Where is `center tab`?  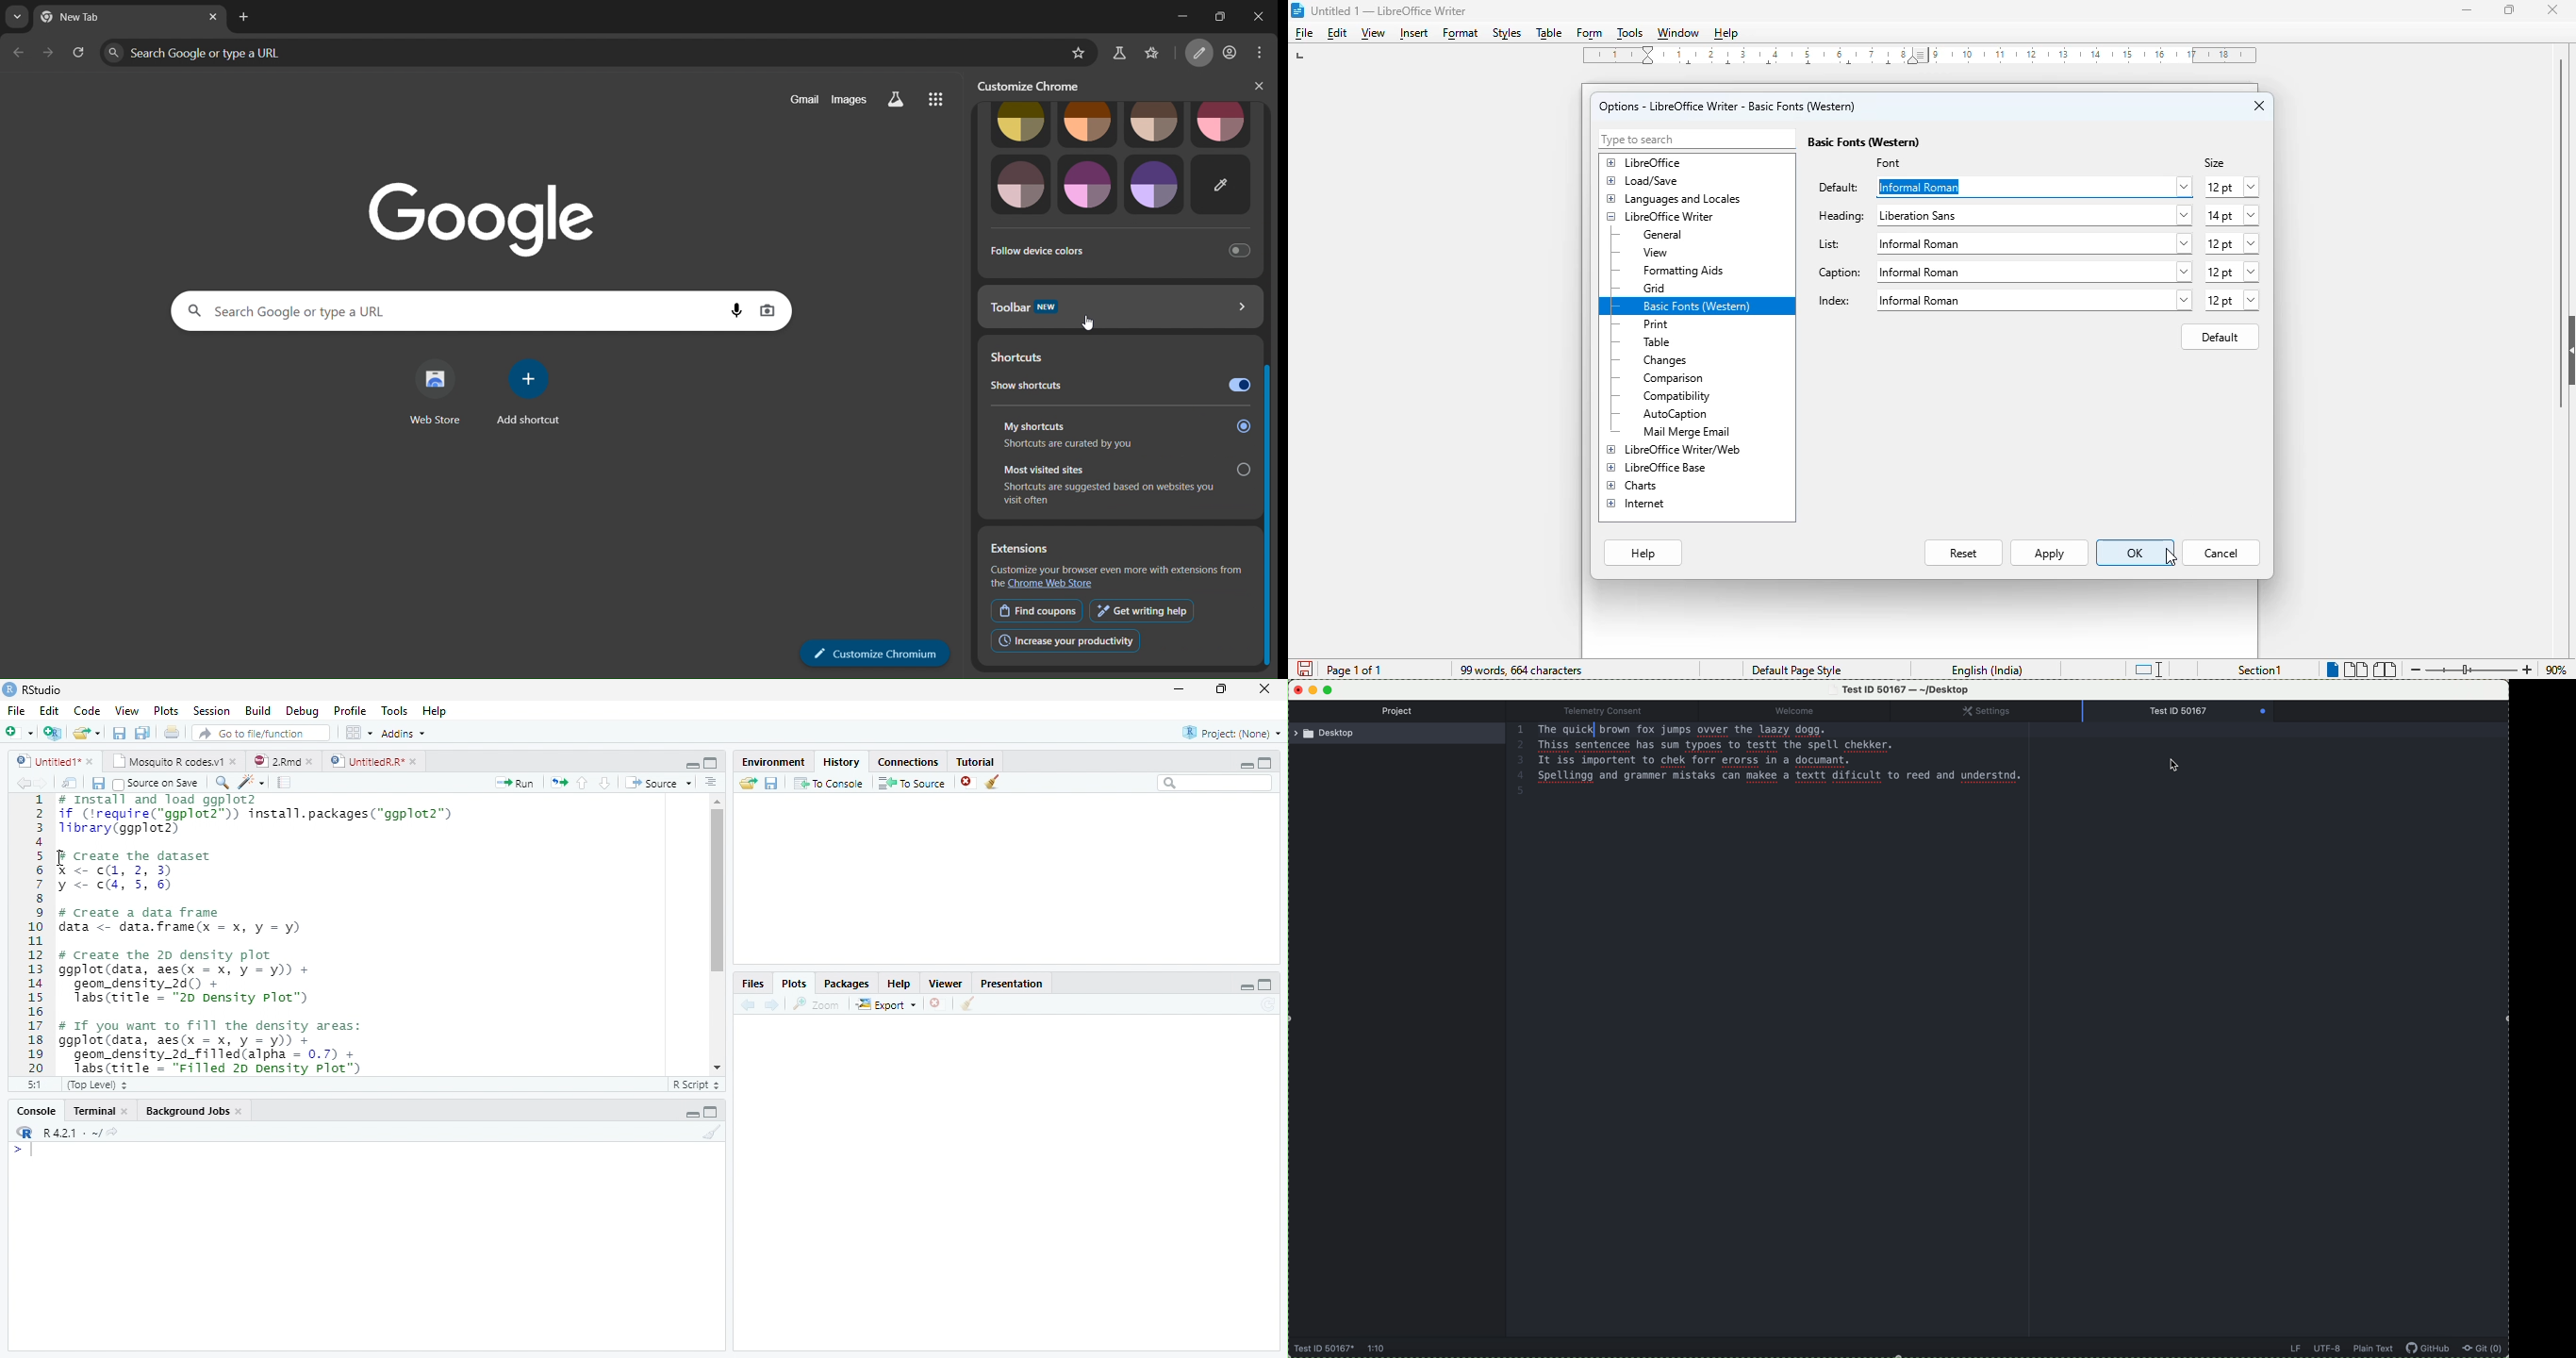 center tab is located at coordinates (1847, 65).